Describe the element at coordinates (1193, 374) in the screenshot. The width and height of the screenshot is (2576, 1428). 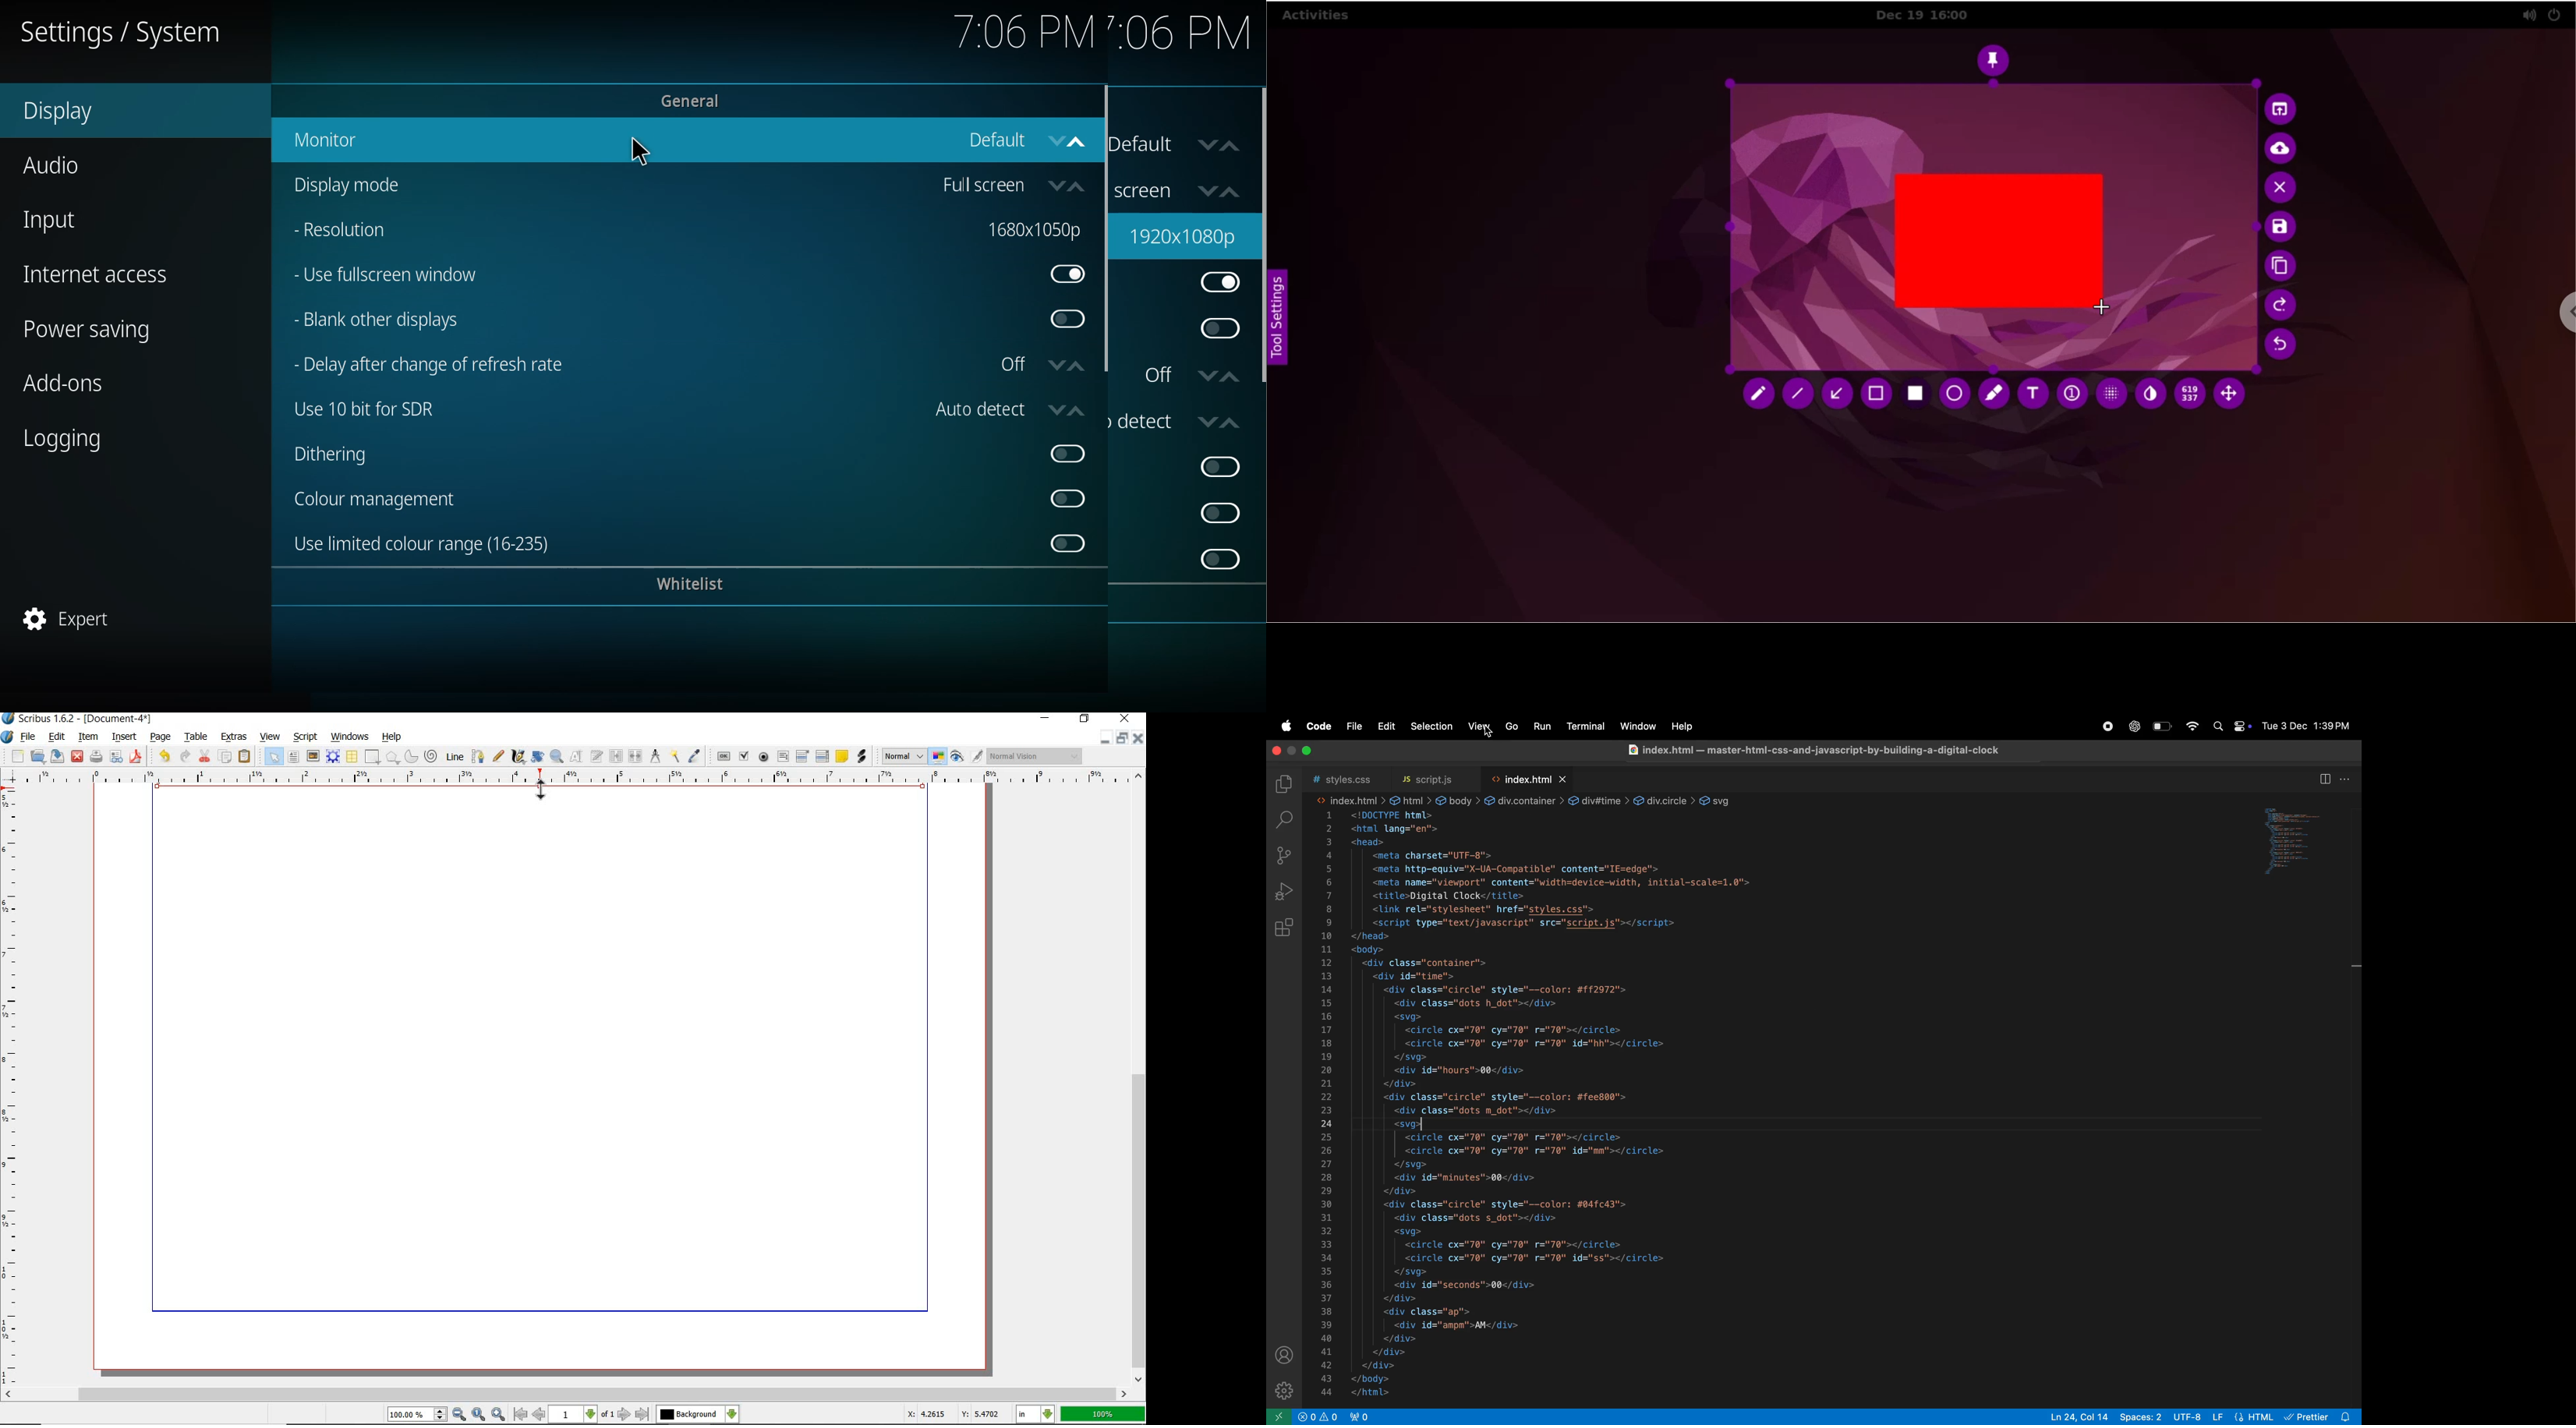
I see `off` at that location.